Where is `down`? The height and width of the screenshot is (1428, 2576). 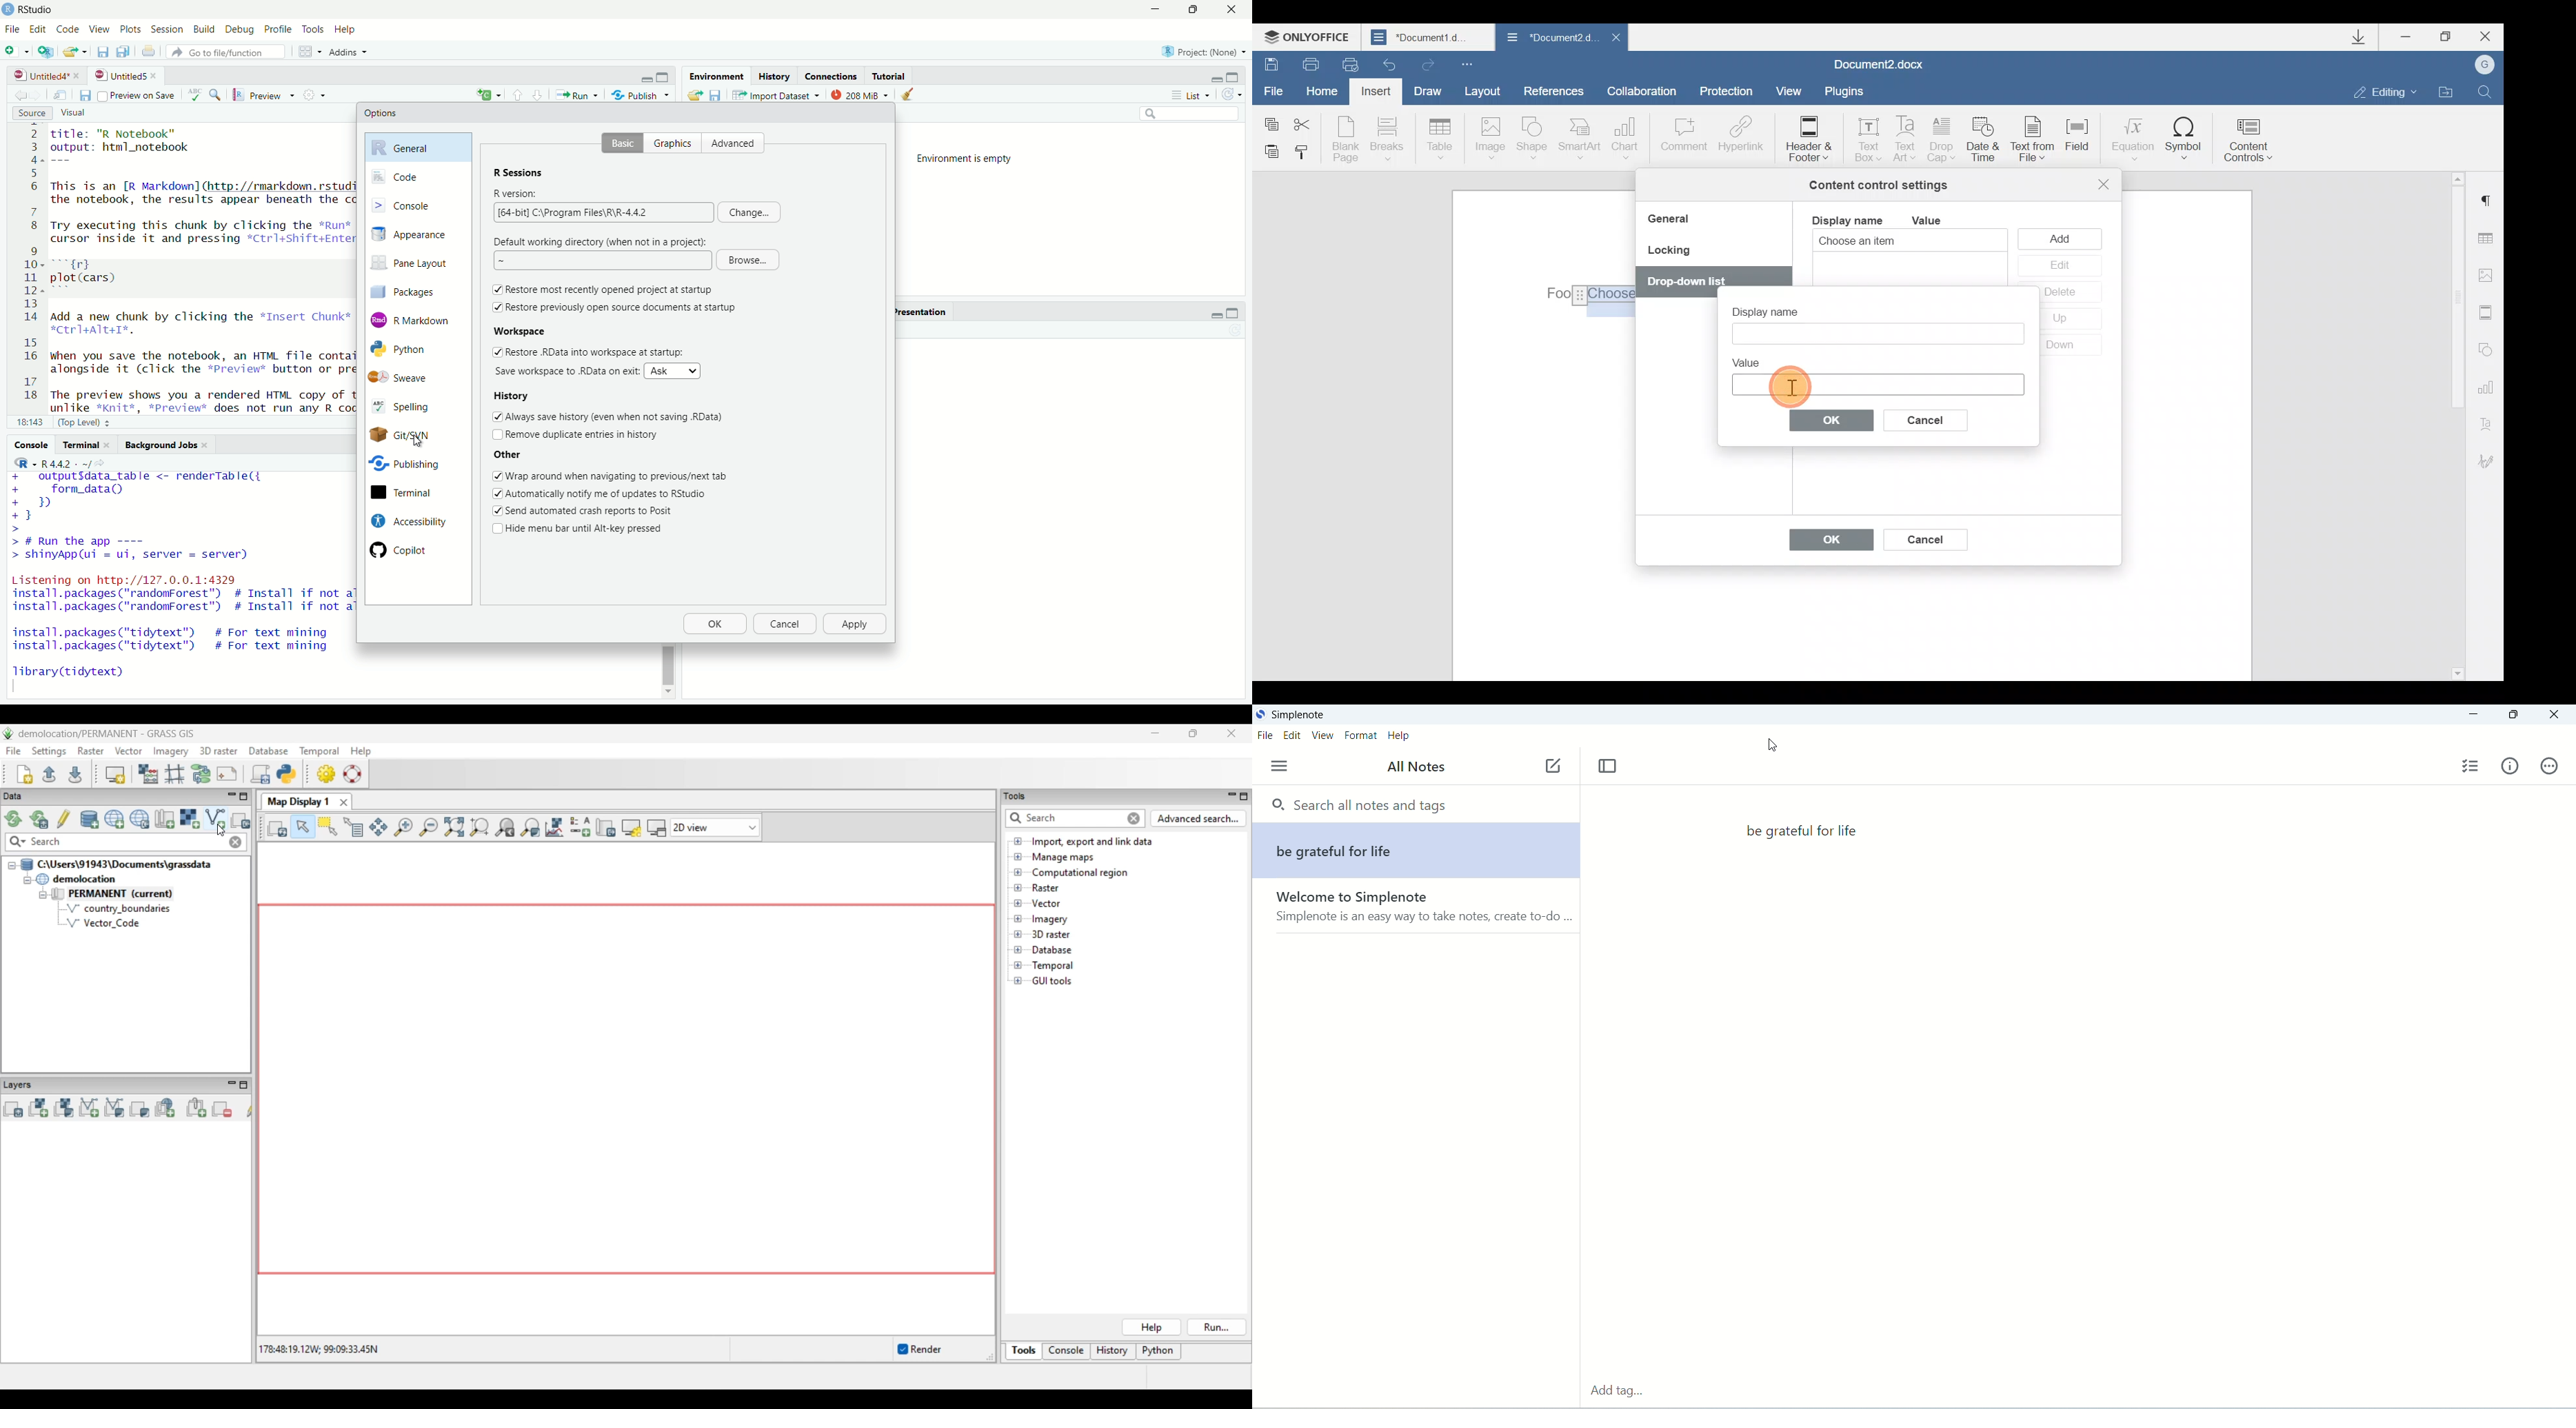
down is located at coordinates (518, 94).